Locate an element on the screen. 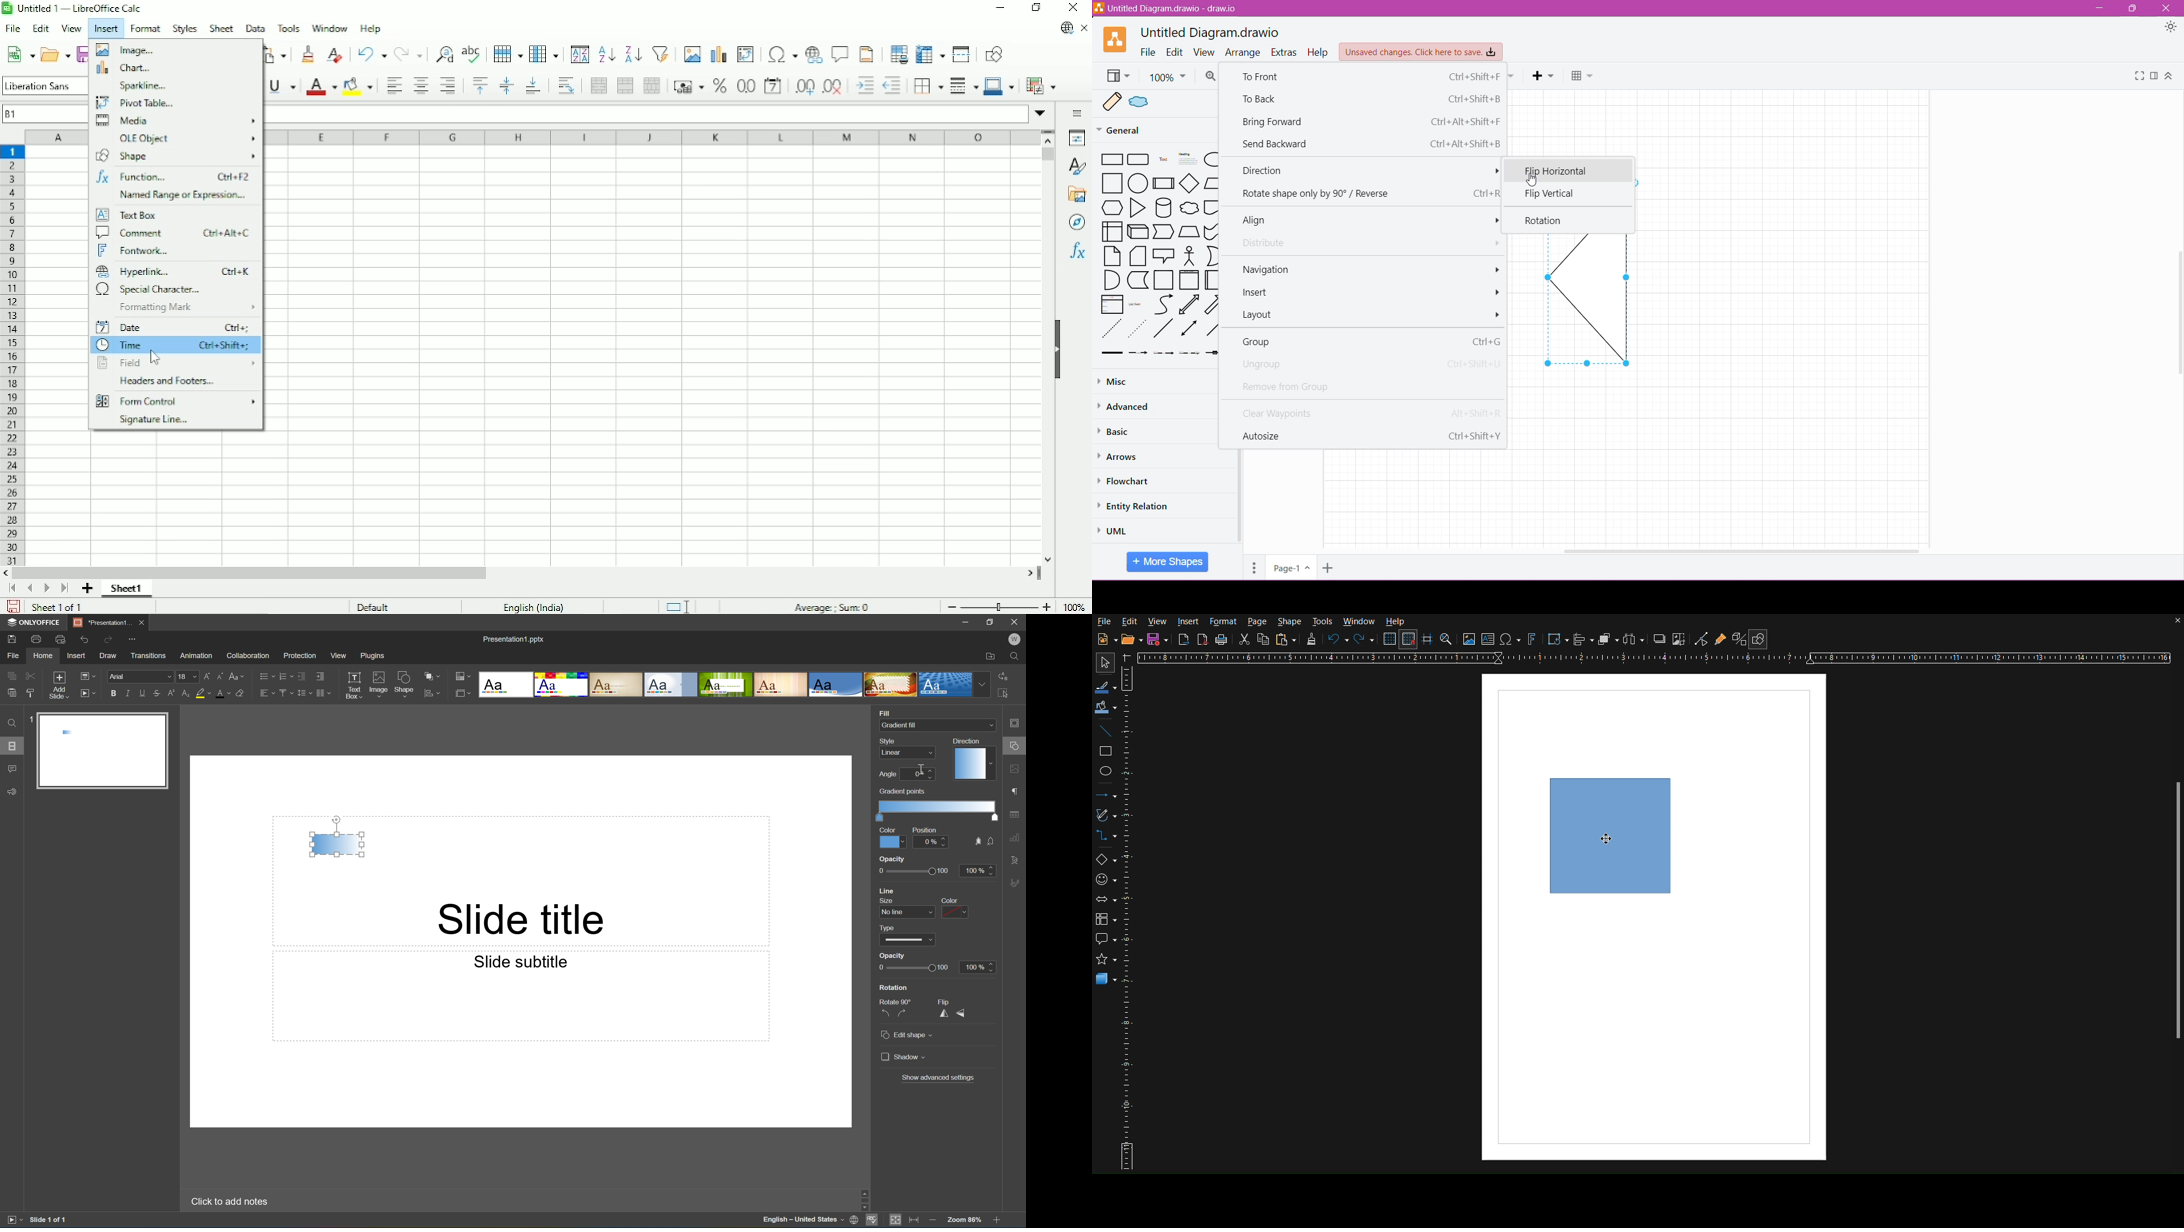 Image resolution: width=2184 pixels, height=1232 pixels. Gluepoints Functions is located at coordinates (1721, 638).